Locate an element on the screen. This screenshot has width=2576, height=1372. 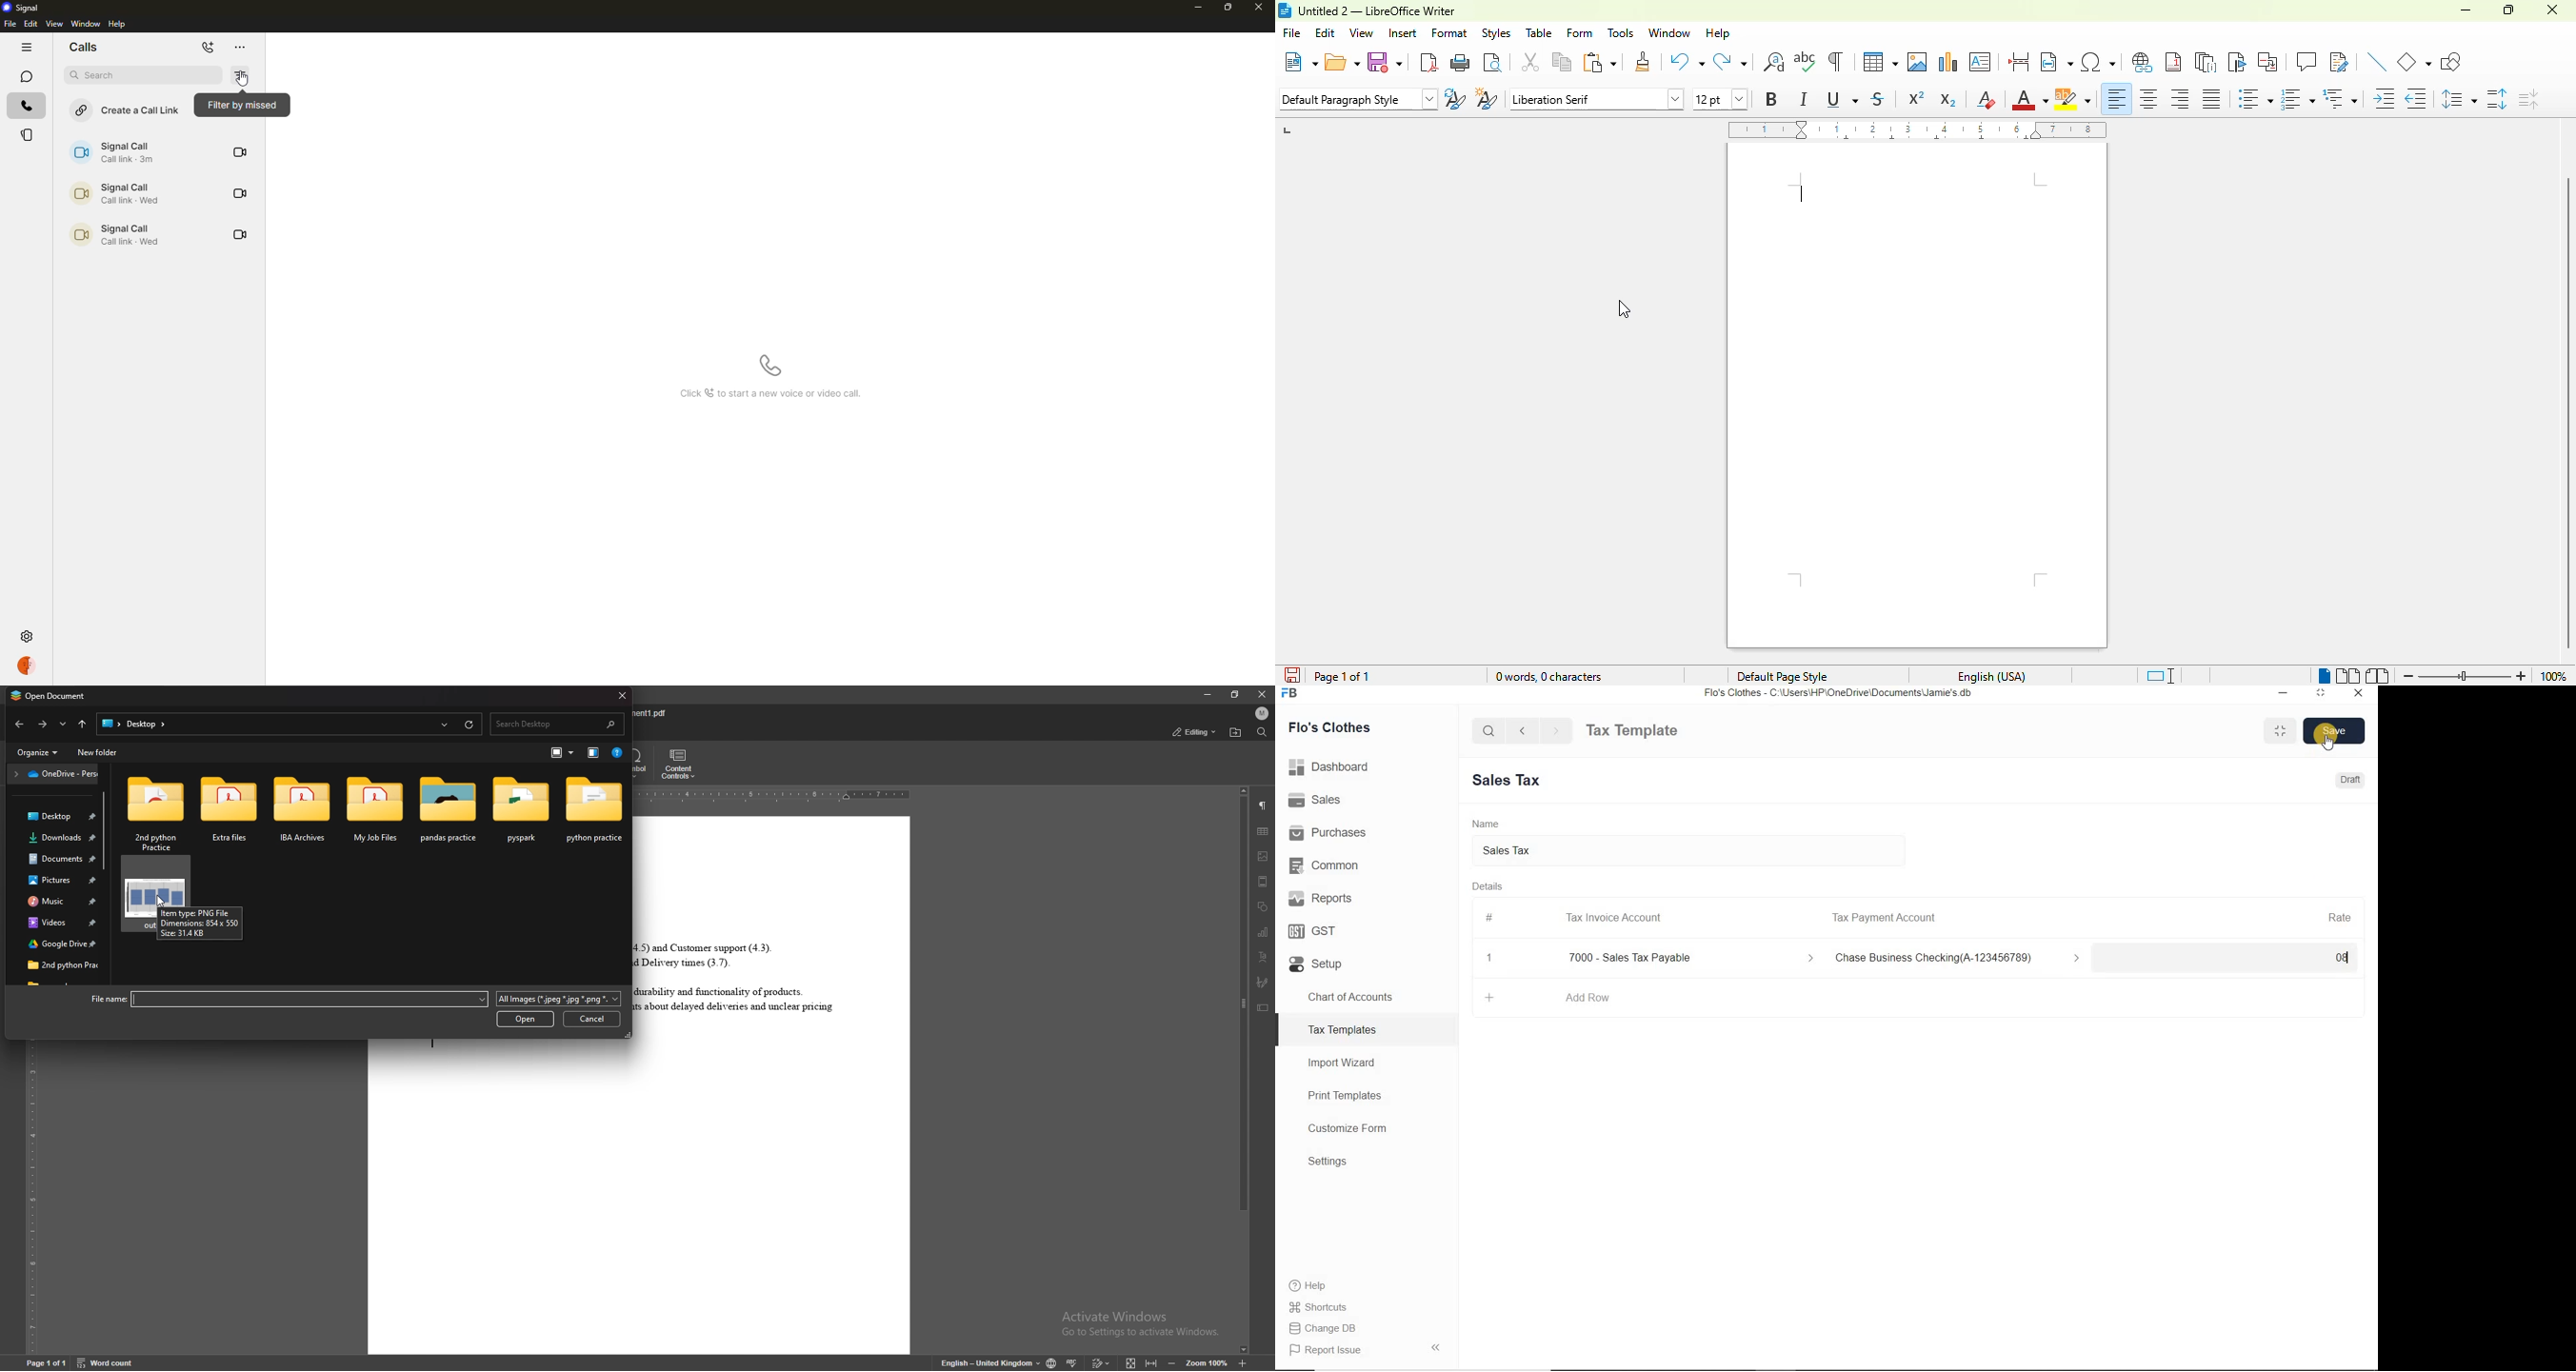
Flo's Clothes is located at coordinates (1327, 728).